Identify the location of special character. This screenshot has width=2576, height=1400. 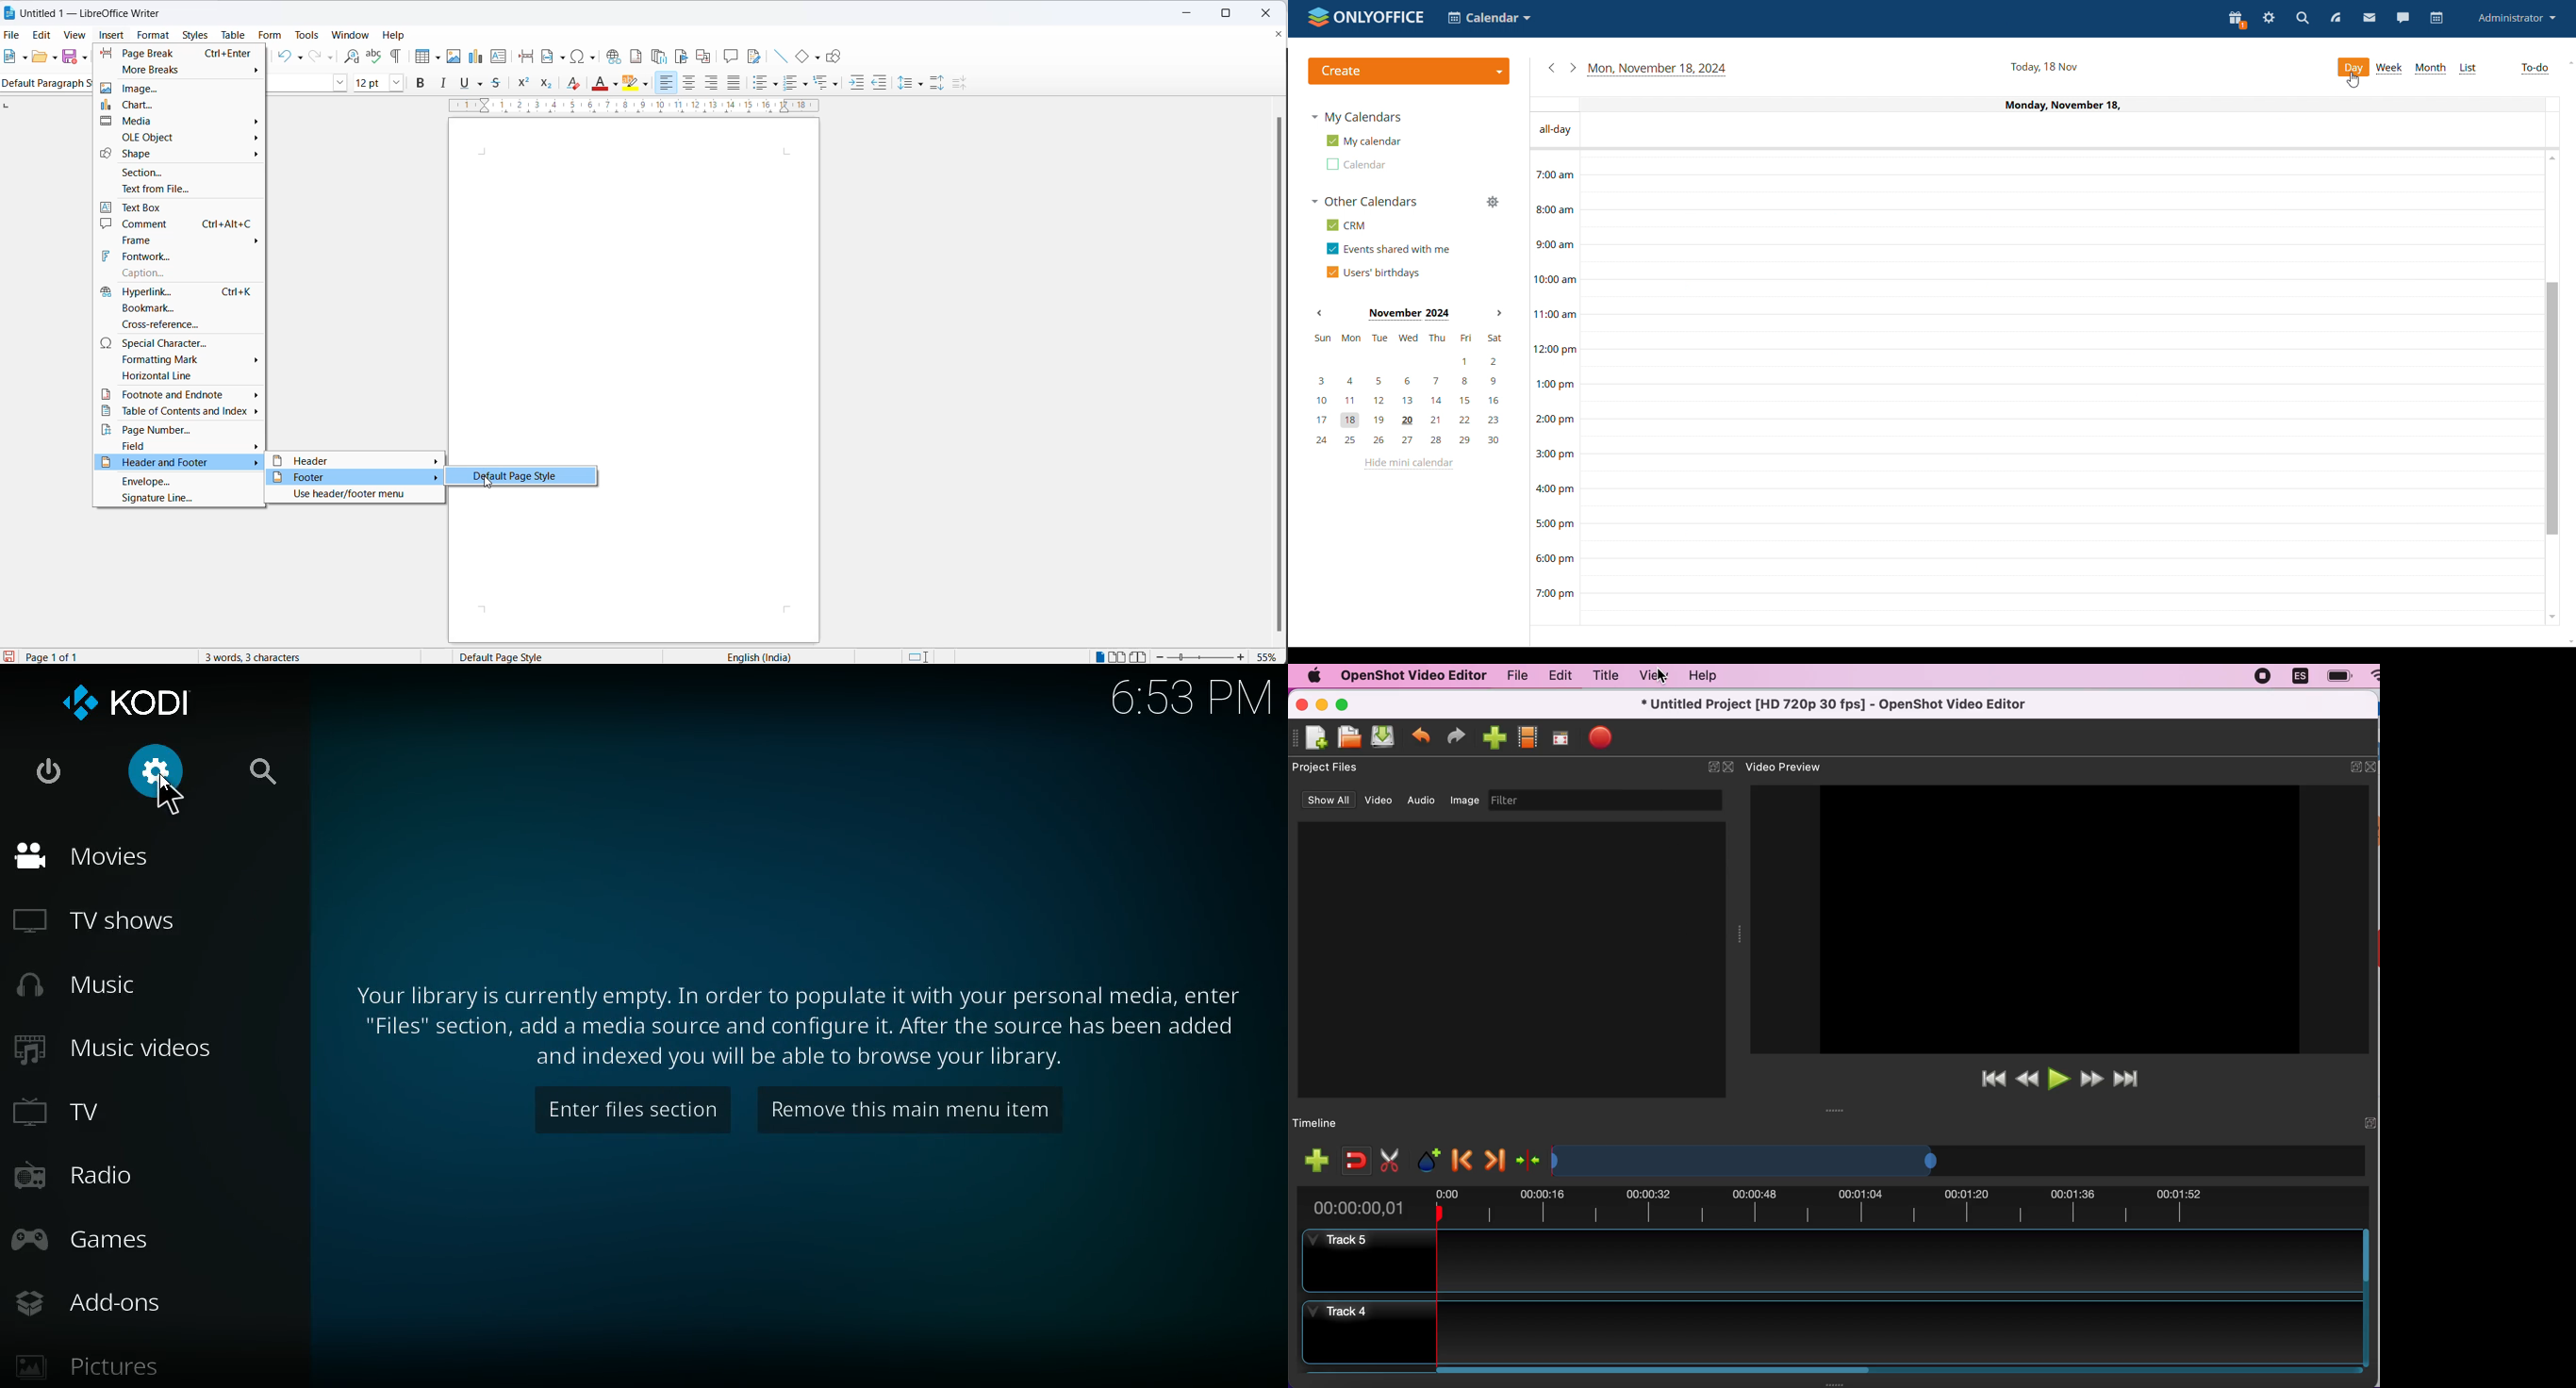
(179, 342).